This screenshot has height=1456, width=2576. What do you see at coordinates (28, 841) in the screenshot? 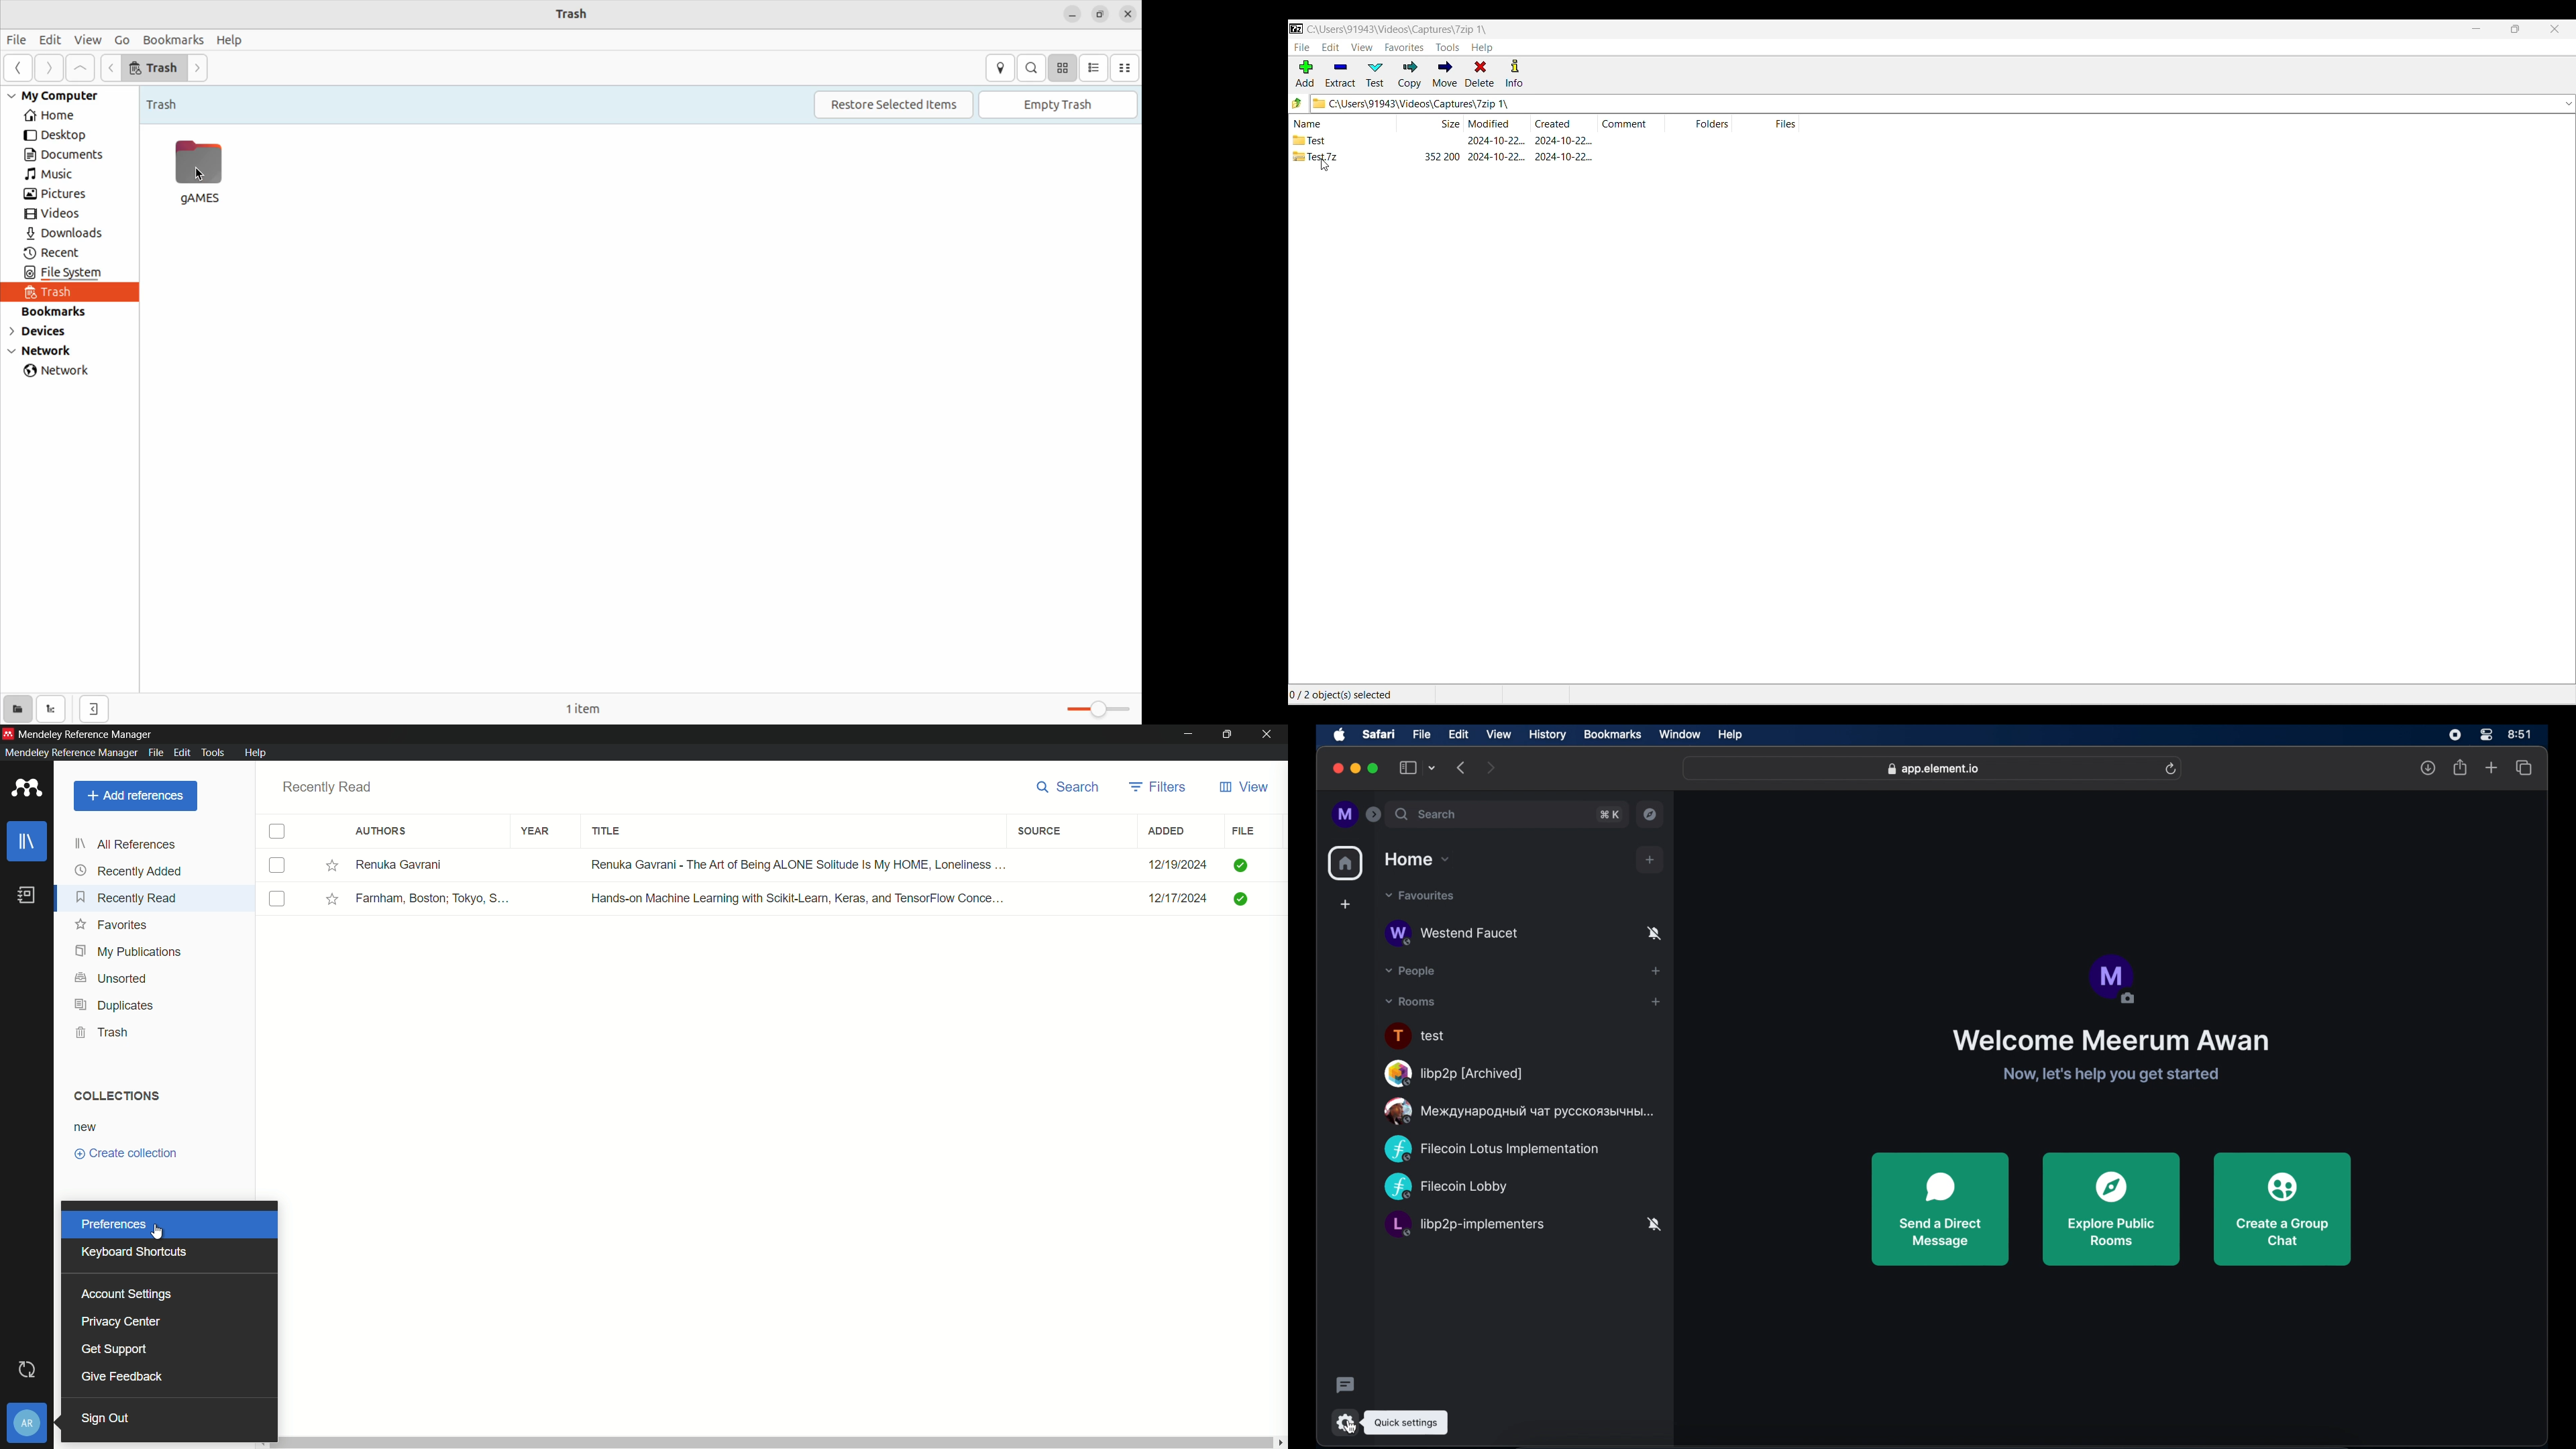
I see `library` at bounding box center [28, 841].